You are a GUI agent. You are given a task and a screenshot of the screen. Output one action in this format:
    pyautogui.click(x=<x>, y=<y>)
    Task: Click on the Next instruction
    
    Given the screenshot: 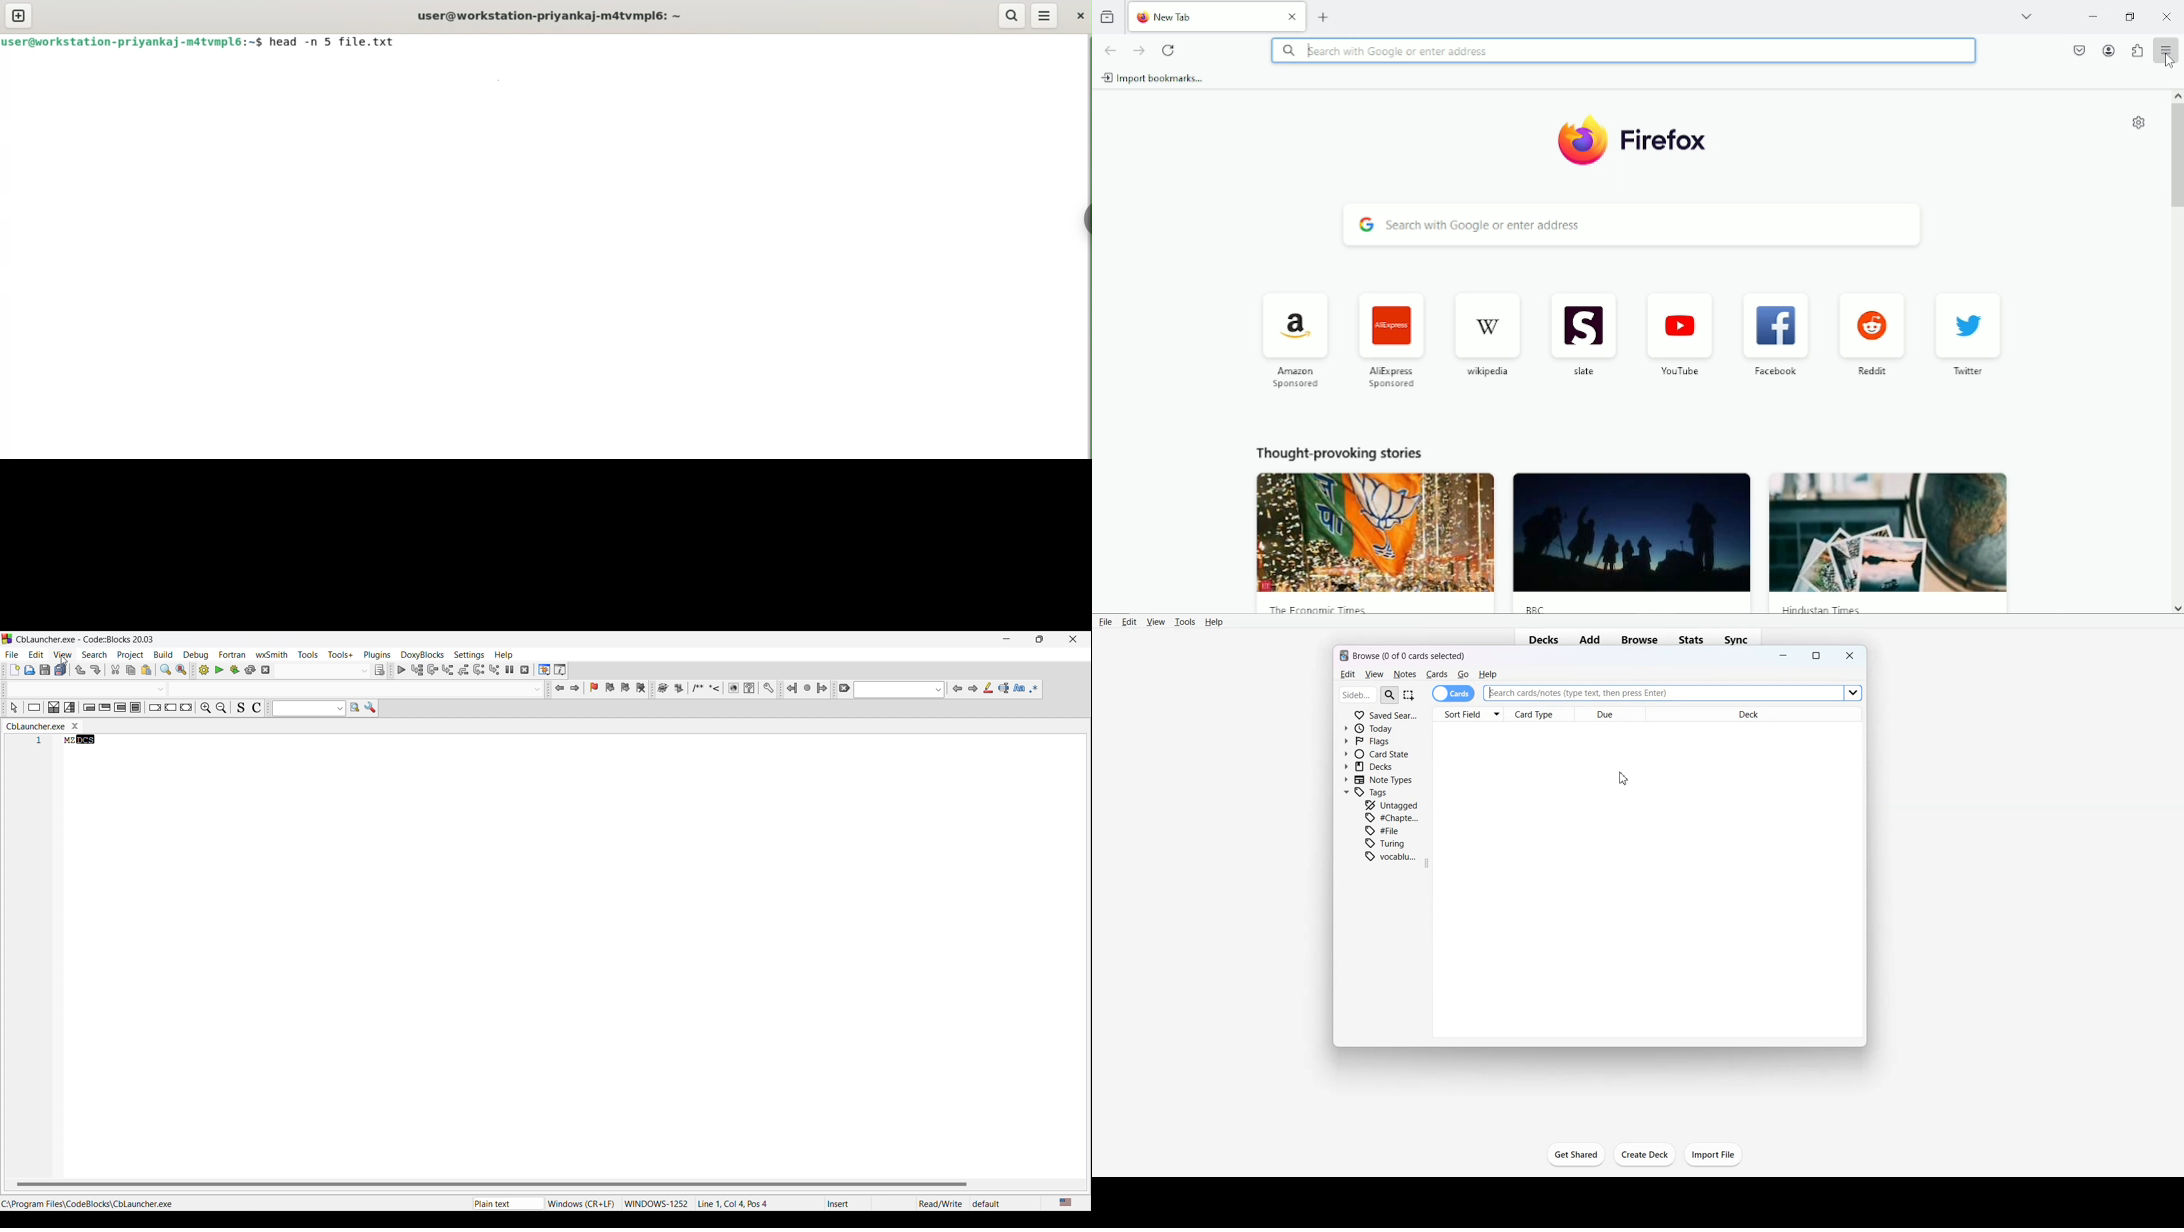 What is the action you would take?
    pyautogui.click(x=479, y=669)
    